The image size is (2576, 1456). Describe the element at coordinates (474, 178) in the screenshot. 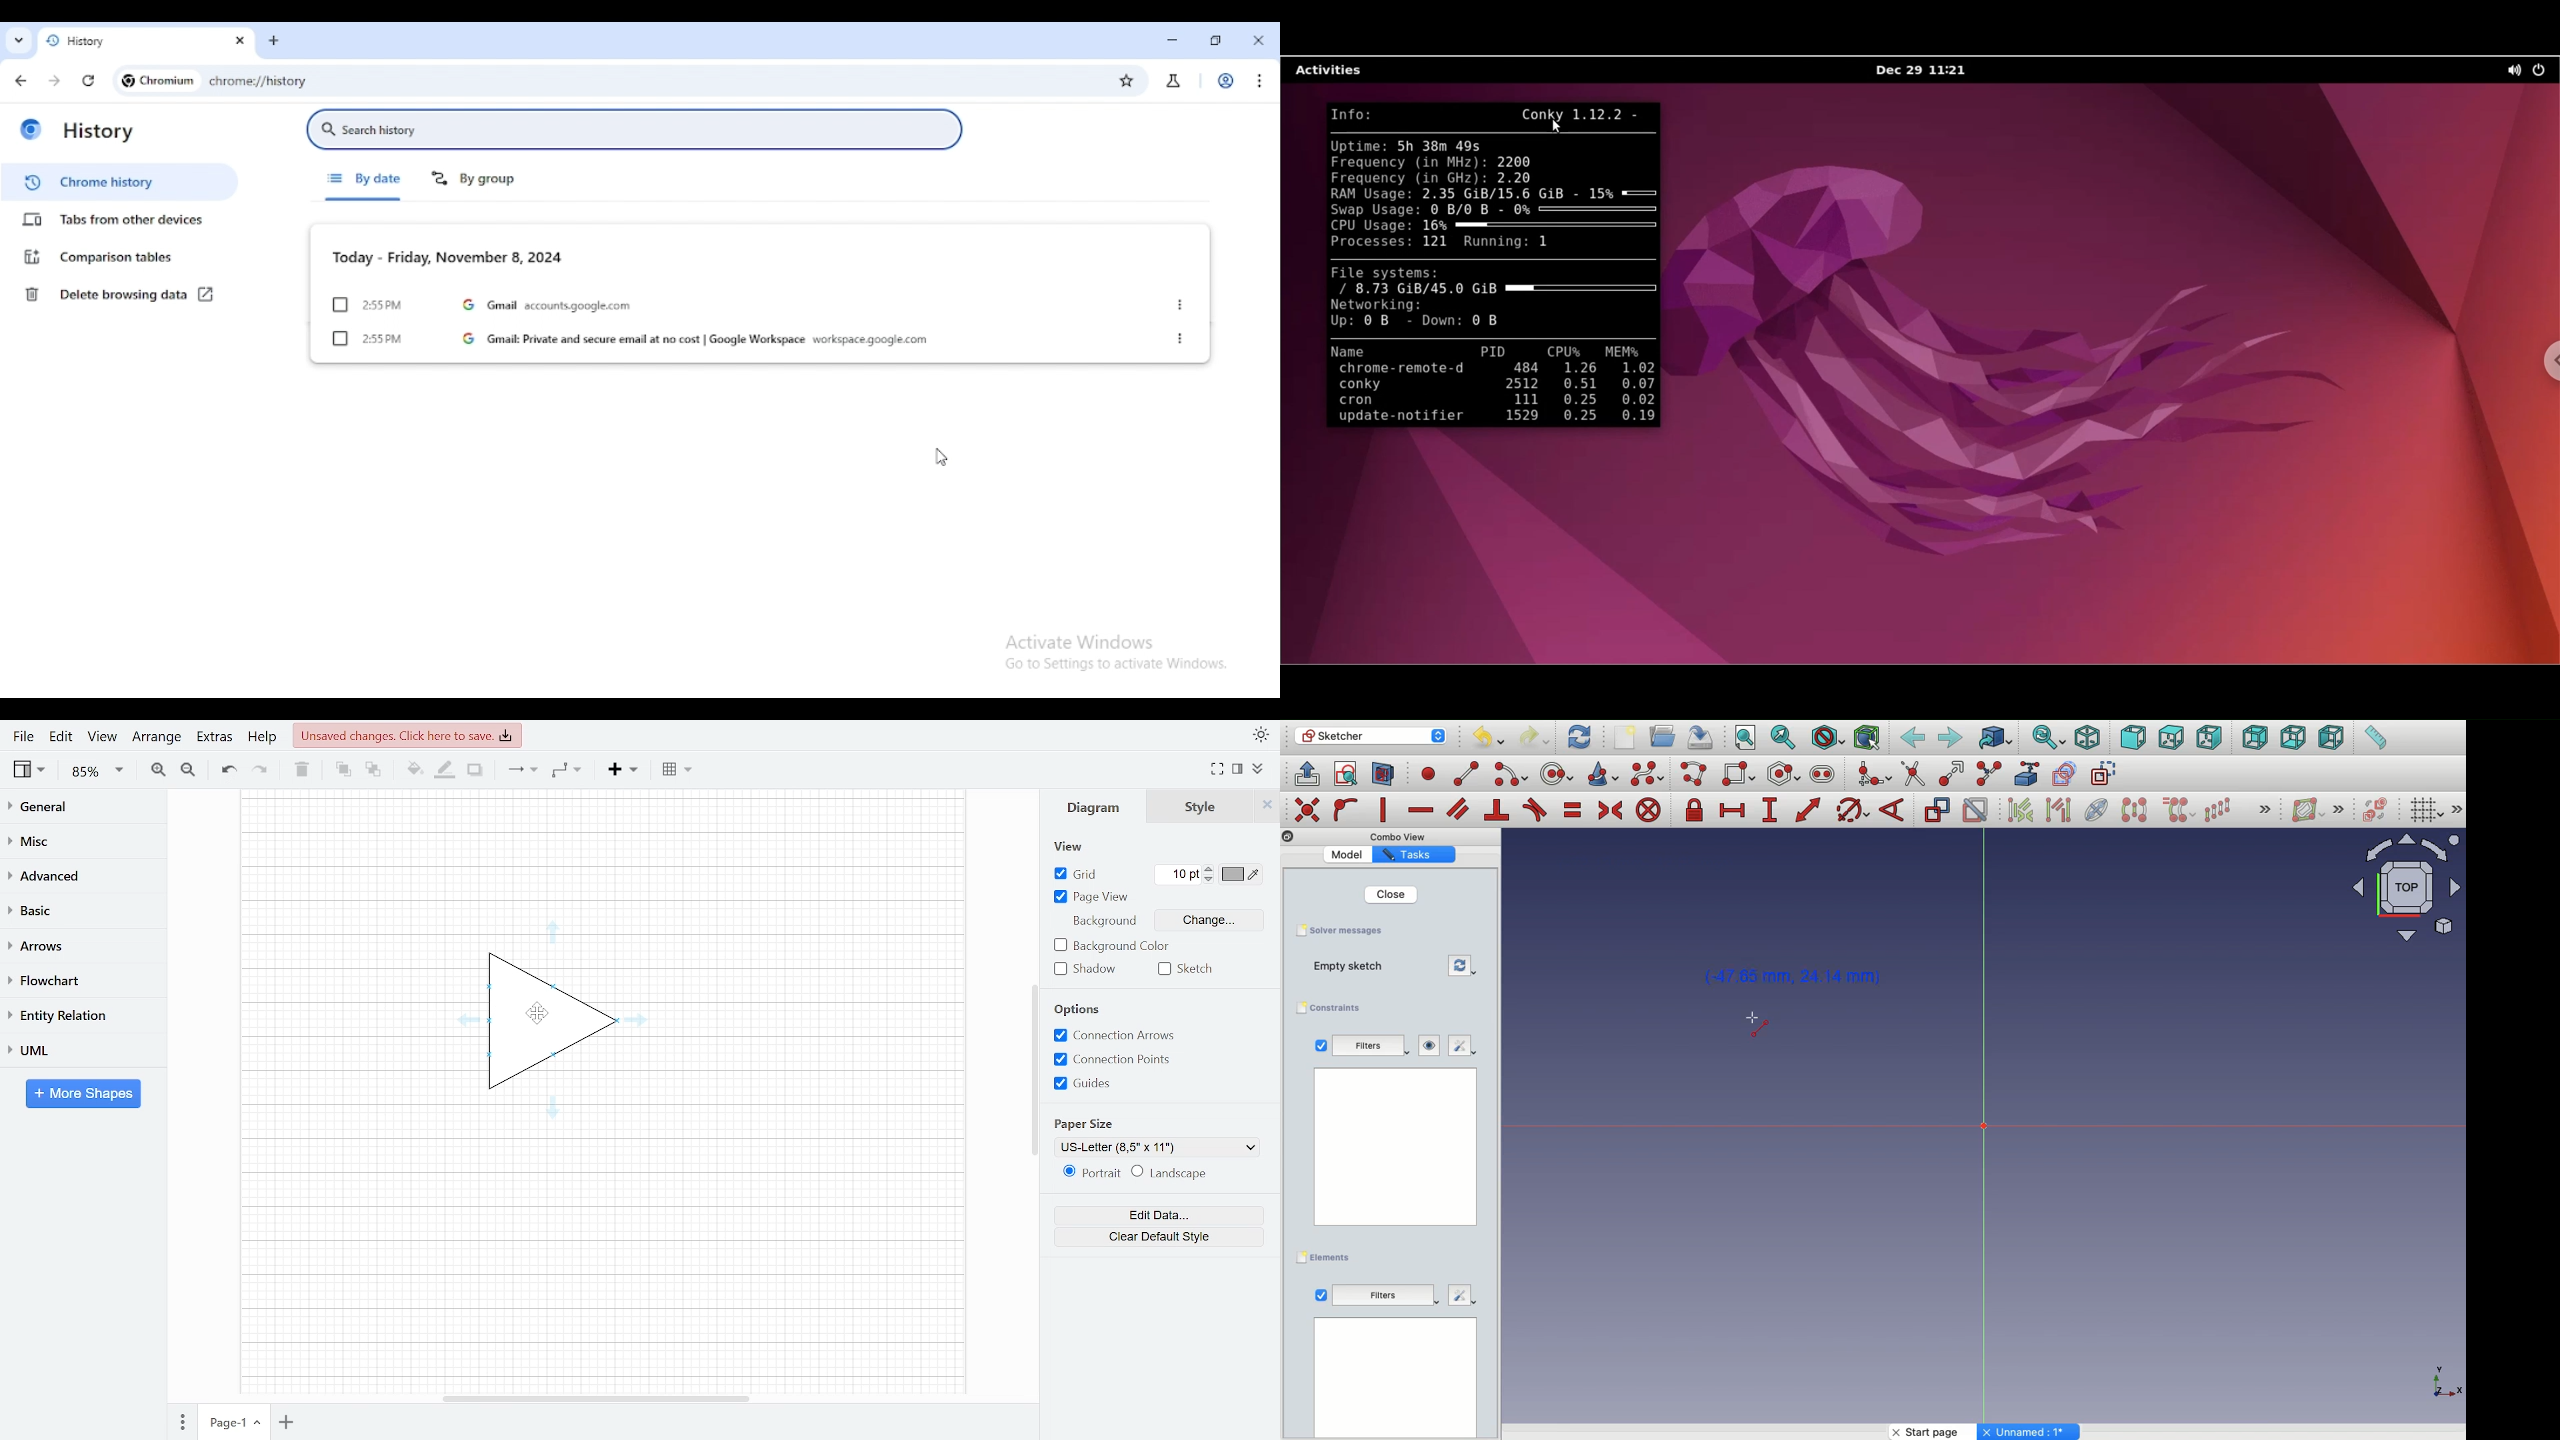

I see `by group` at that location.